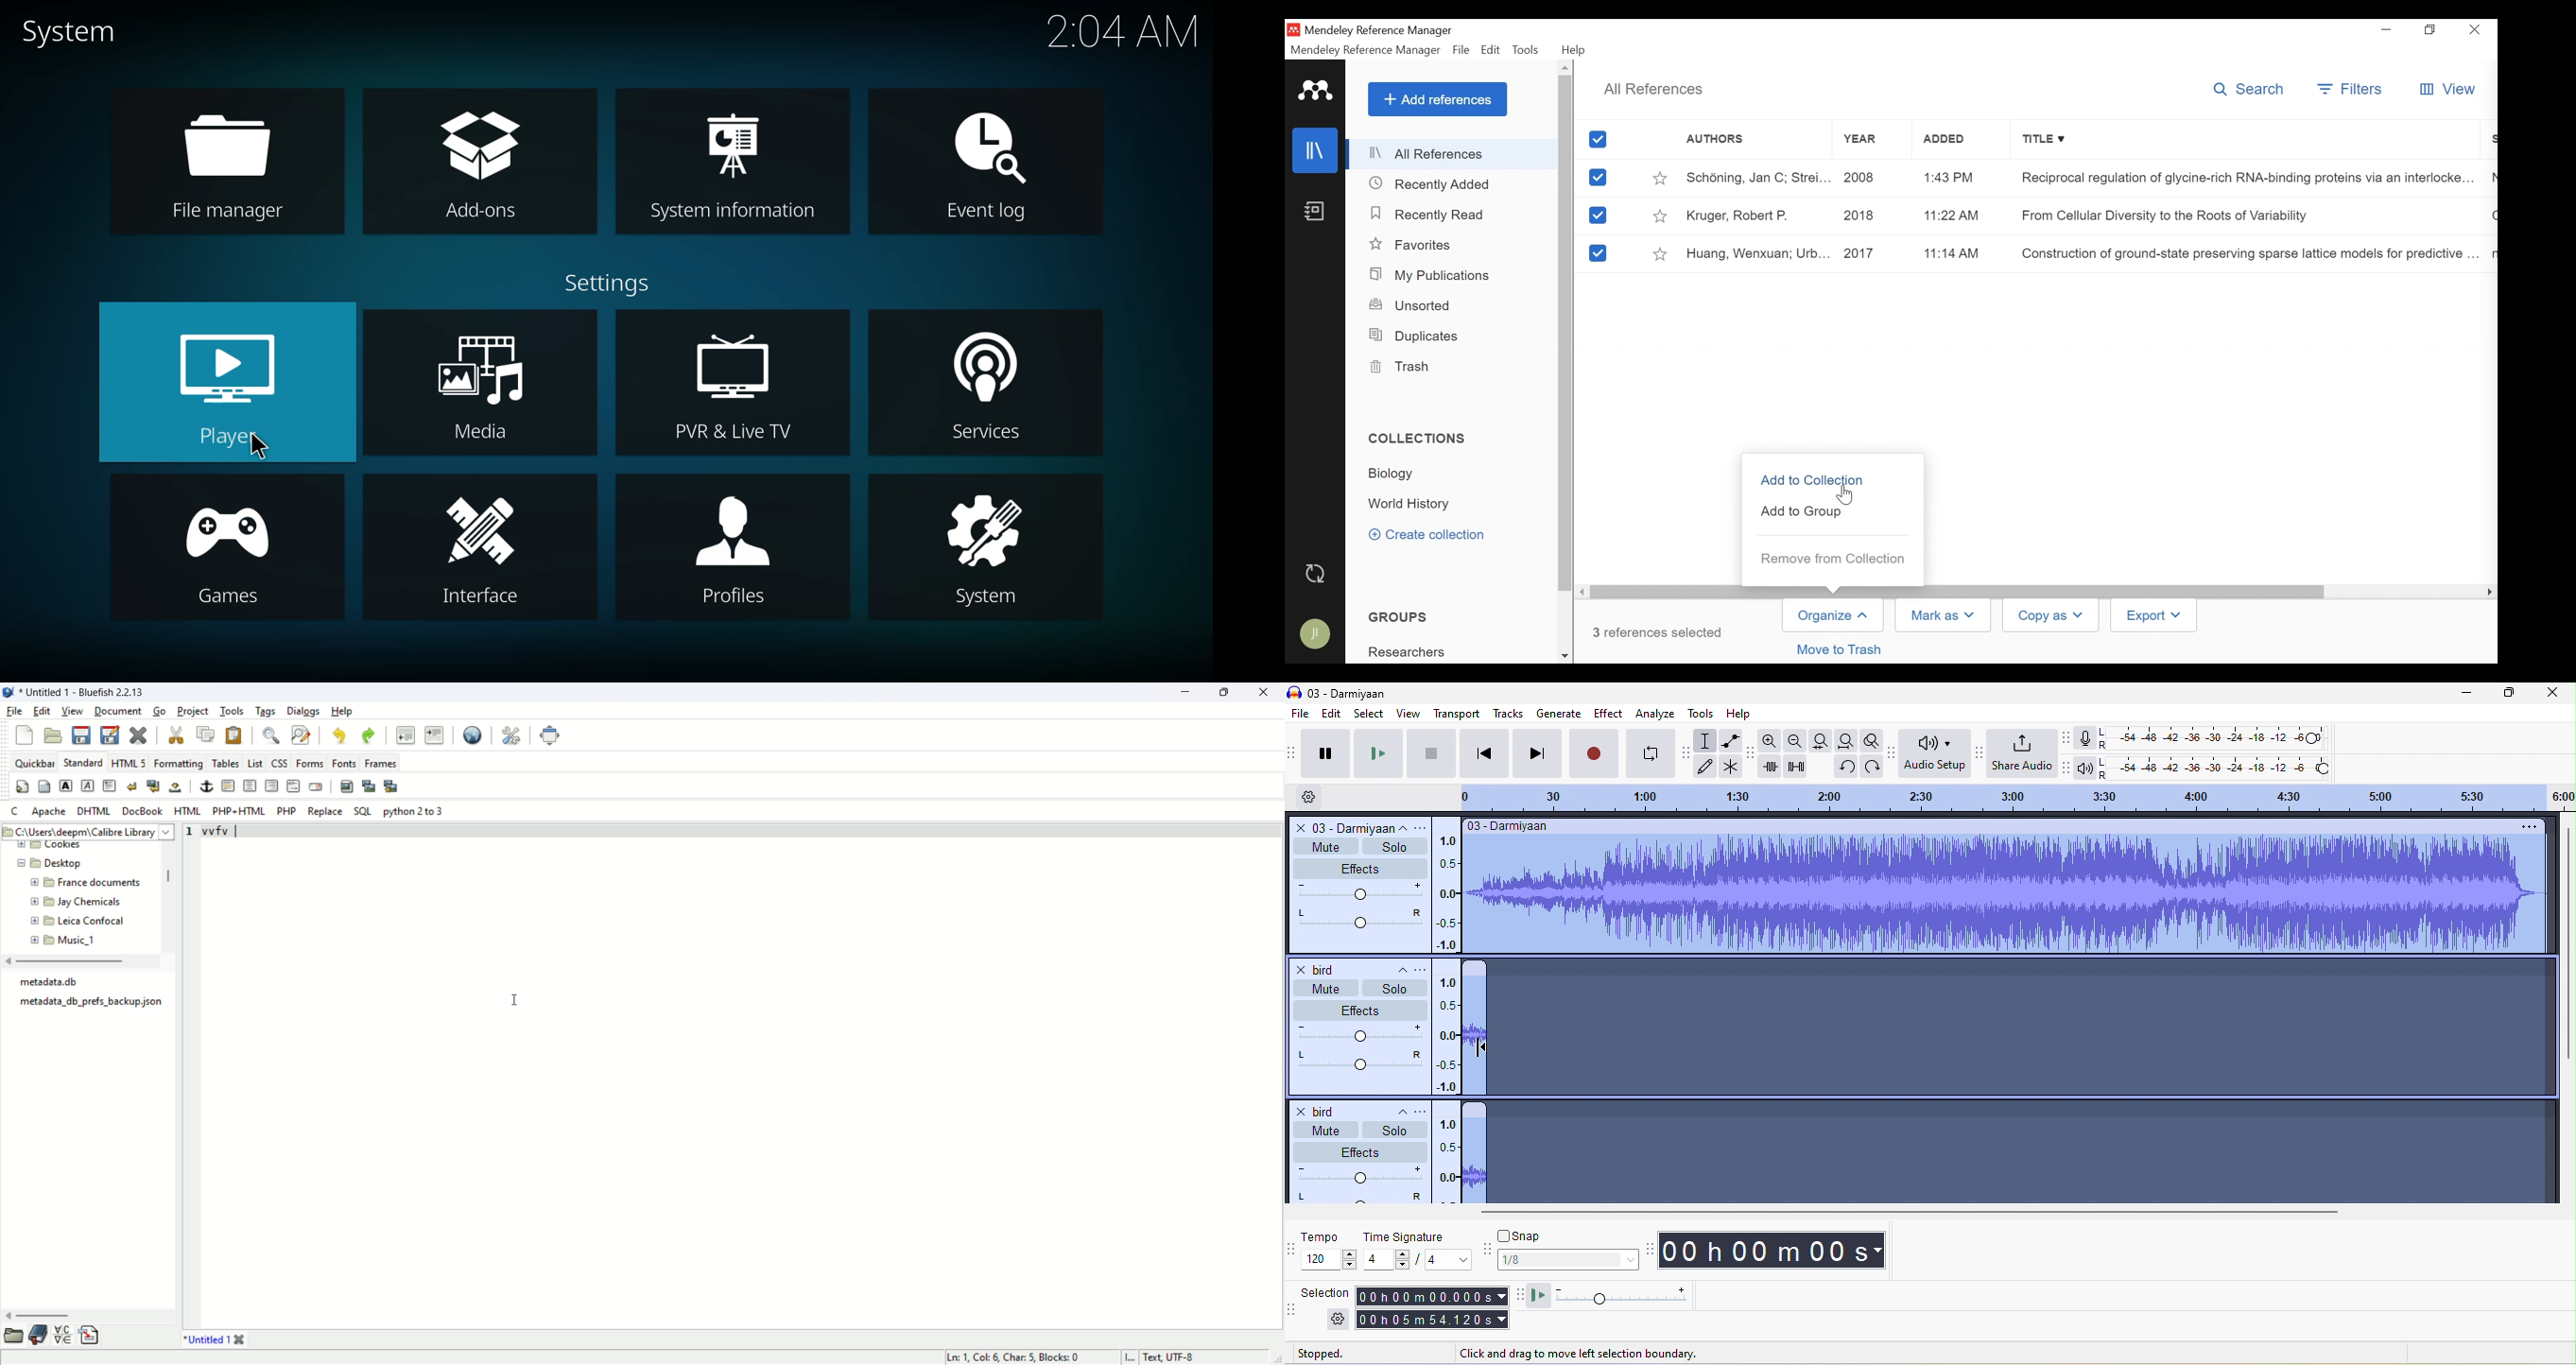 This screenshot has height=1372, width=2576. What do you see at coordinates (1358, 1034) in the screenshot?
I see `volume` at bounding box center [1358, 1034].